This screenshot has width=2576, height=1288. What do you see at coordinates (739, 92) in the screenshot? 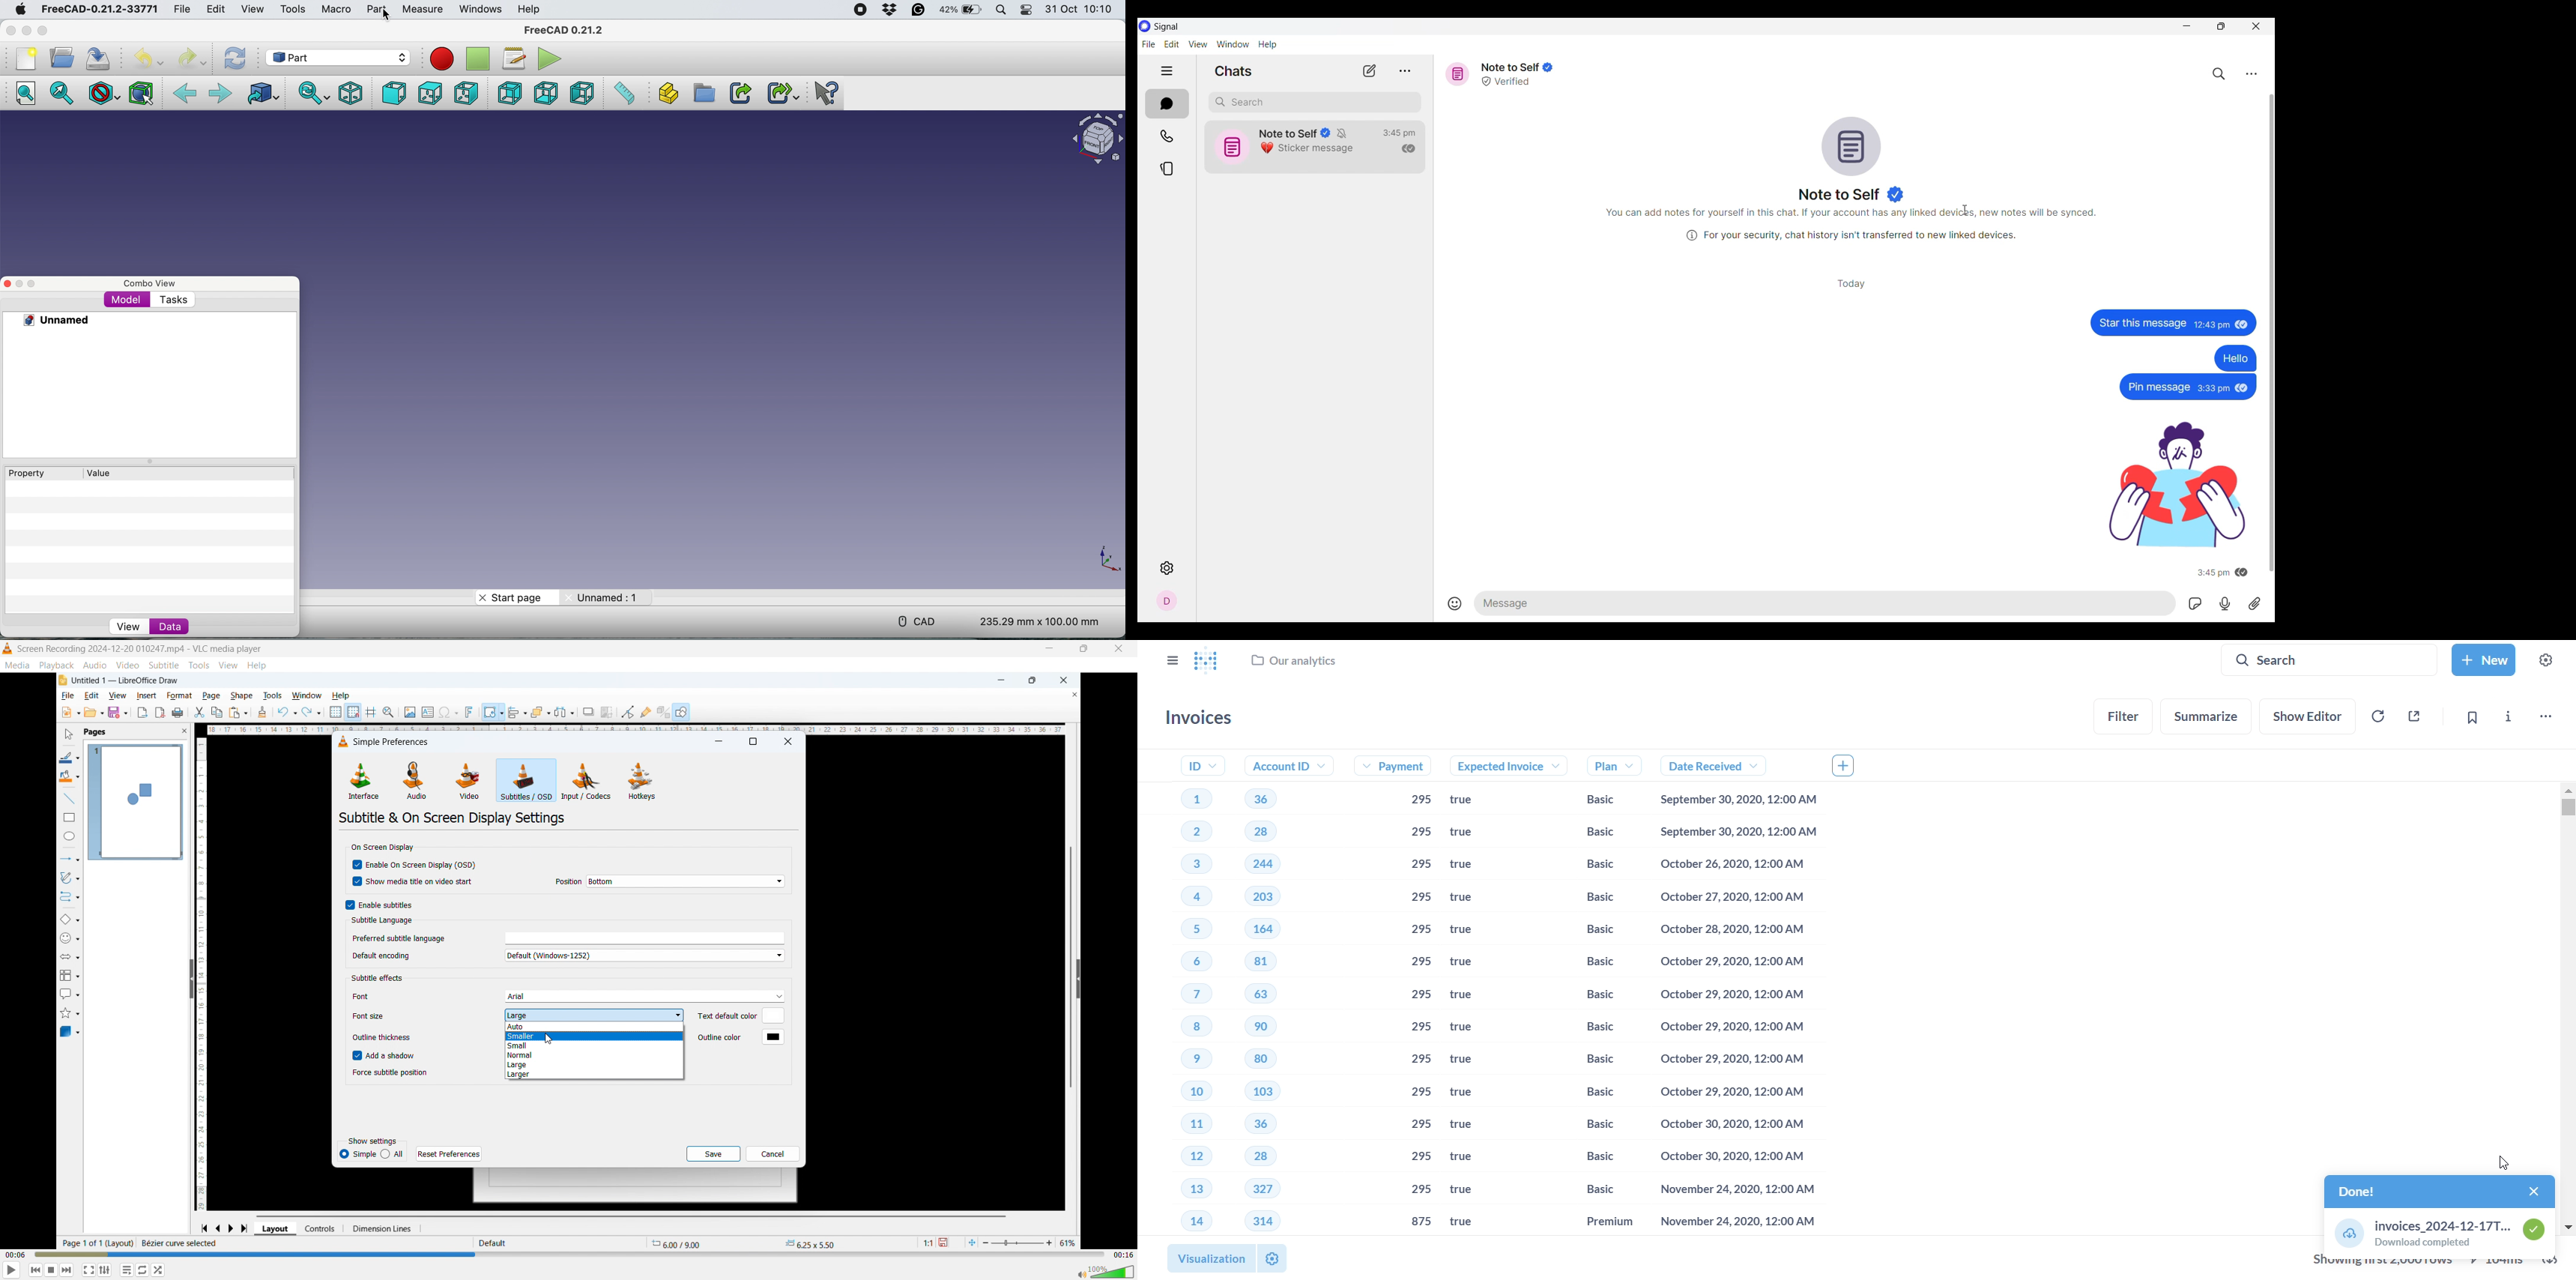
I see `Make link` at bounding box center [739, 92].